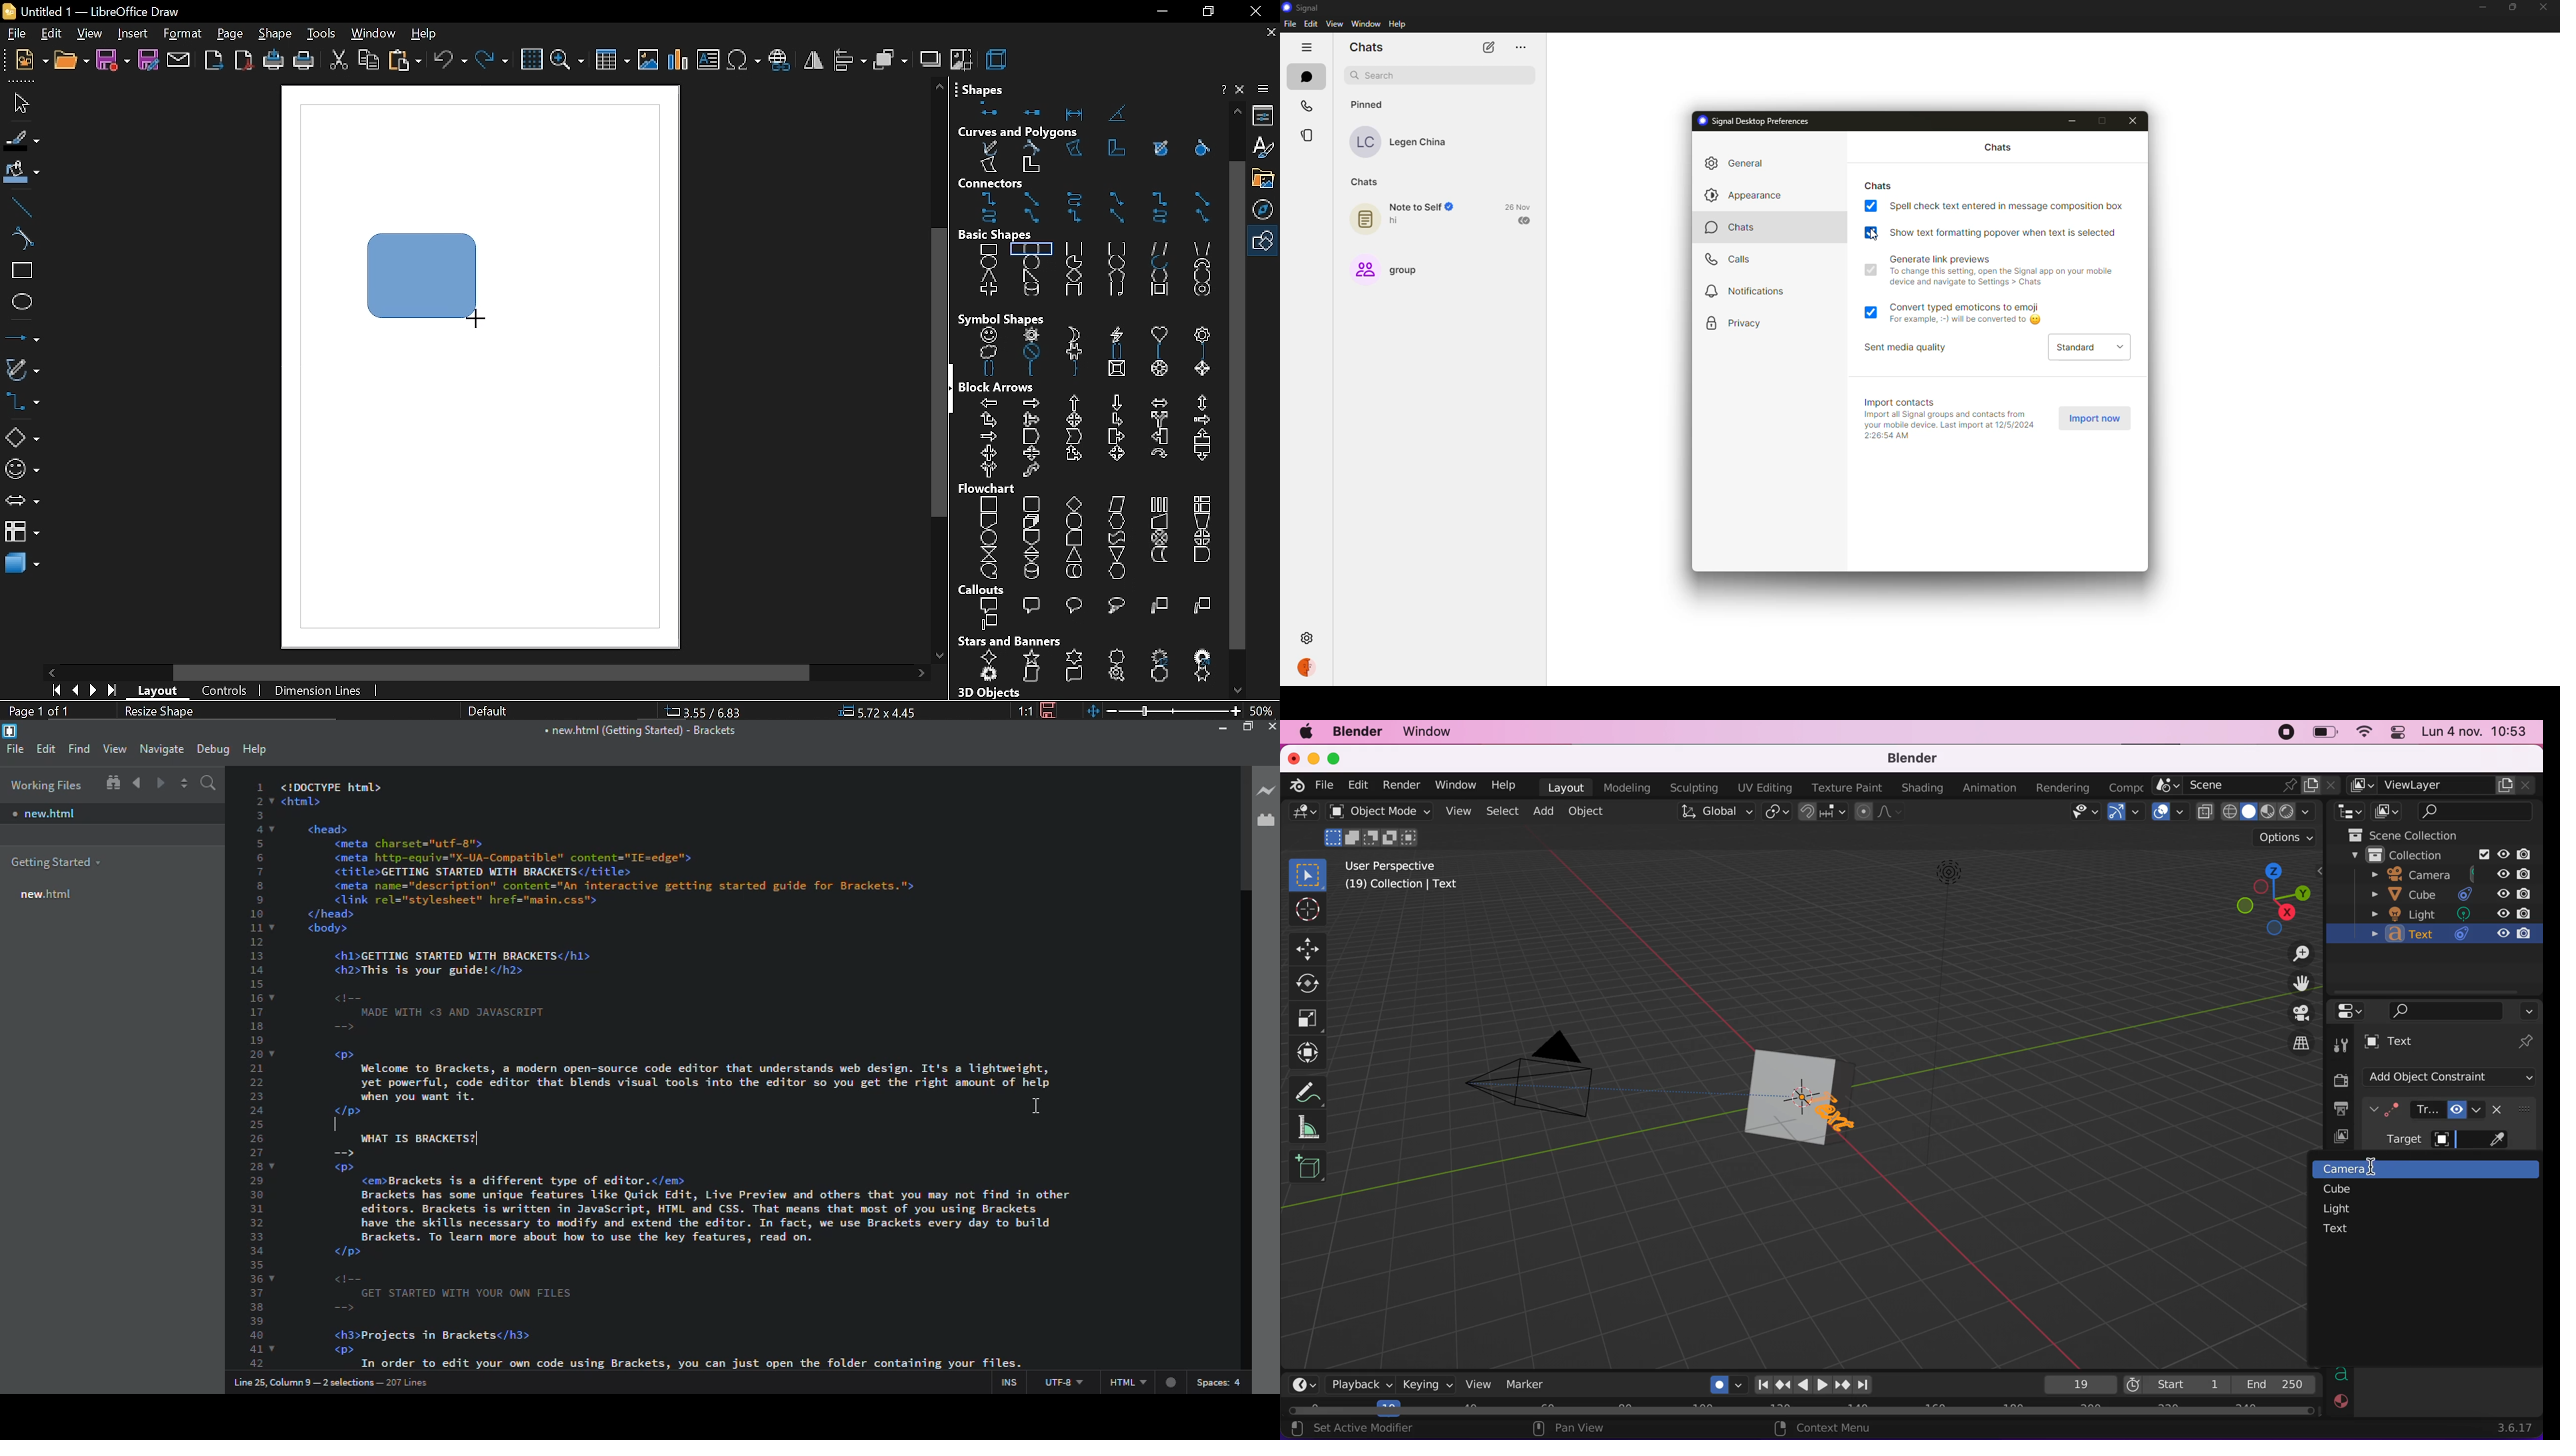 The image size is (2576, 1456). Describe the element at coordinates (1834, 1068) in the screenshot. I see `cube` at that location.